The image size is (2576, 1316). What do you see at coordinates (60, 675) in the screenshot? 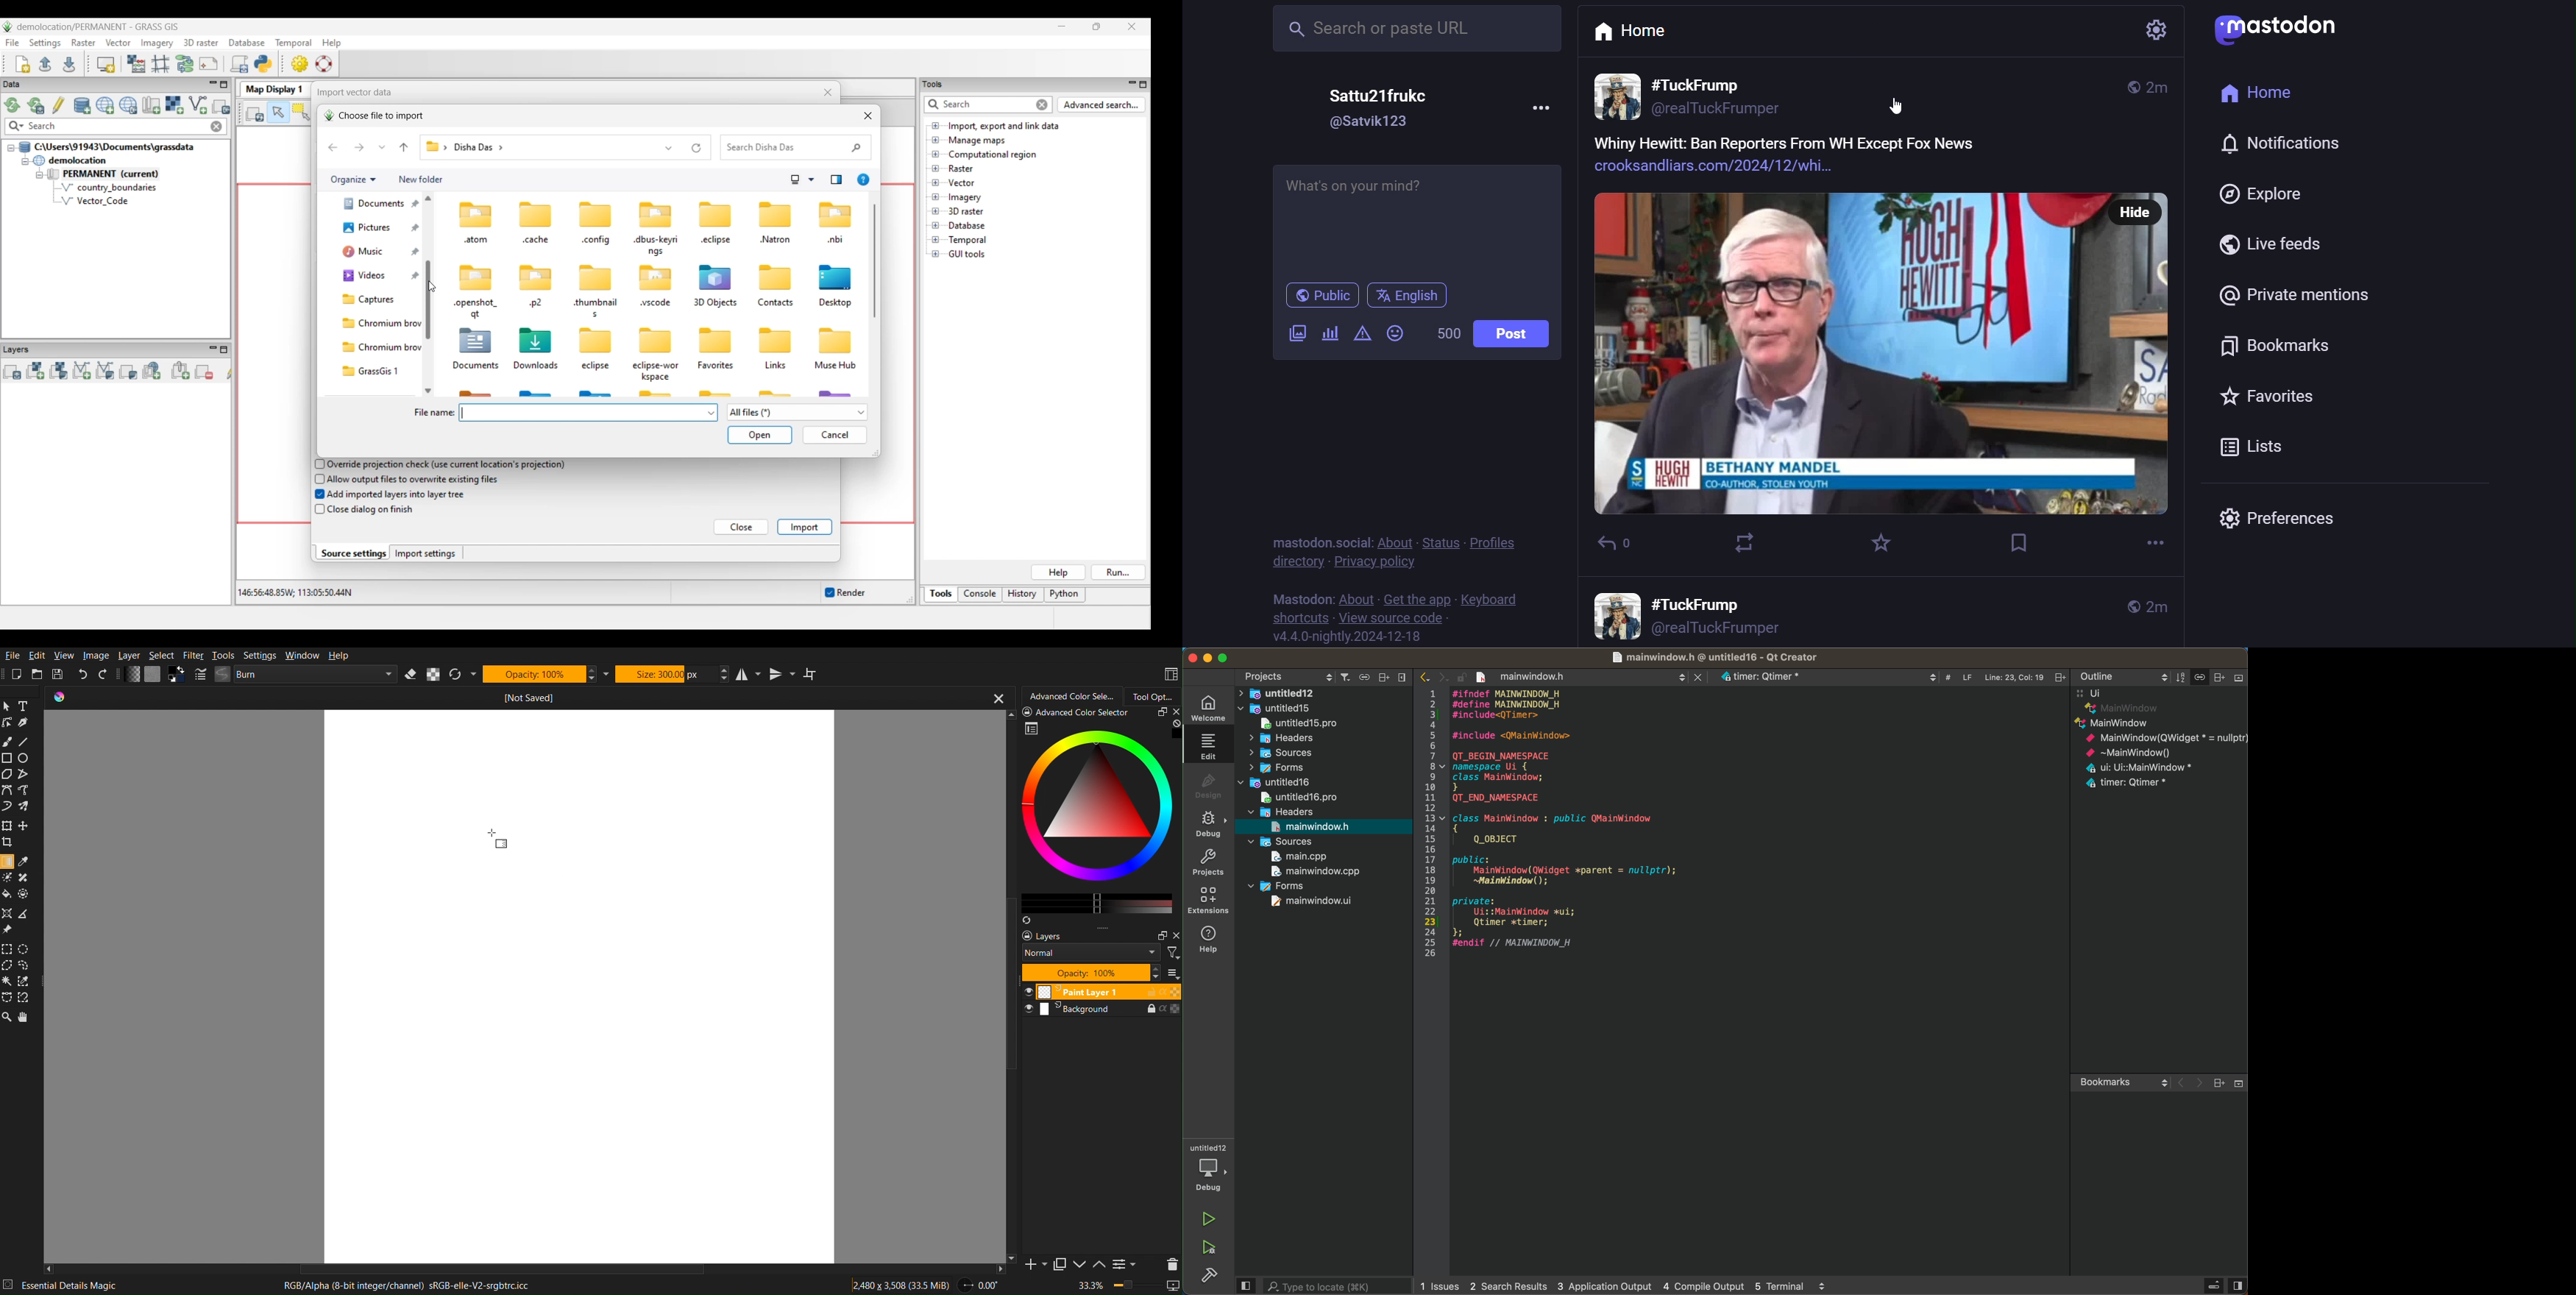
I see `Save` at bounding box center [60, 675].